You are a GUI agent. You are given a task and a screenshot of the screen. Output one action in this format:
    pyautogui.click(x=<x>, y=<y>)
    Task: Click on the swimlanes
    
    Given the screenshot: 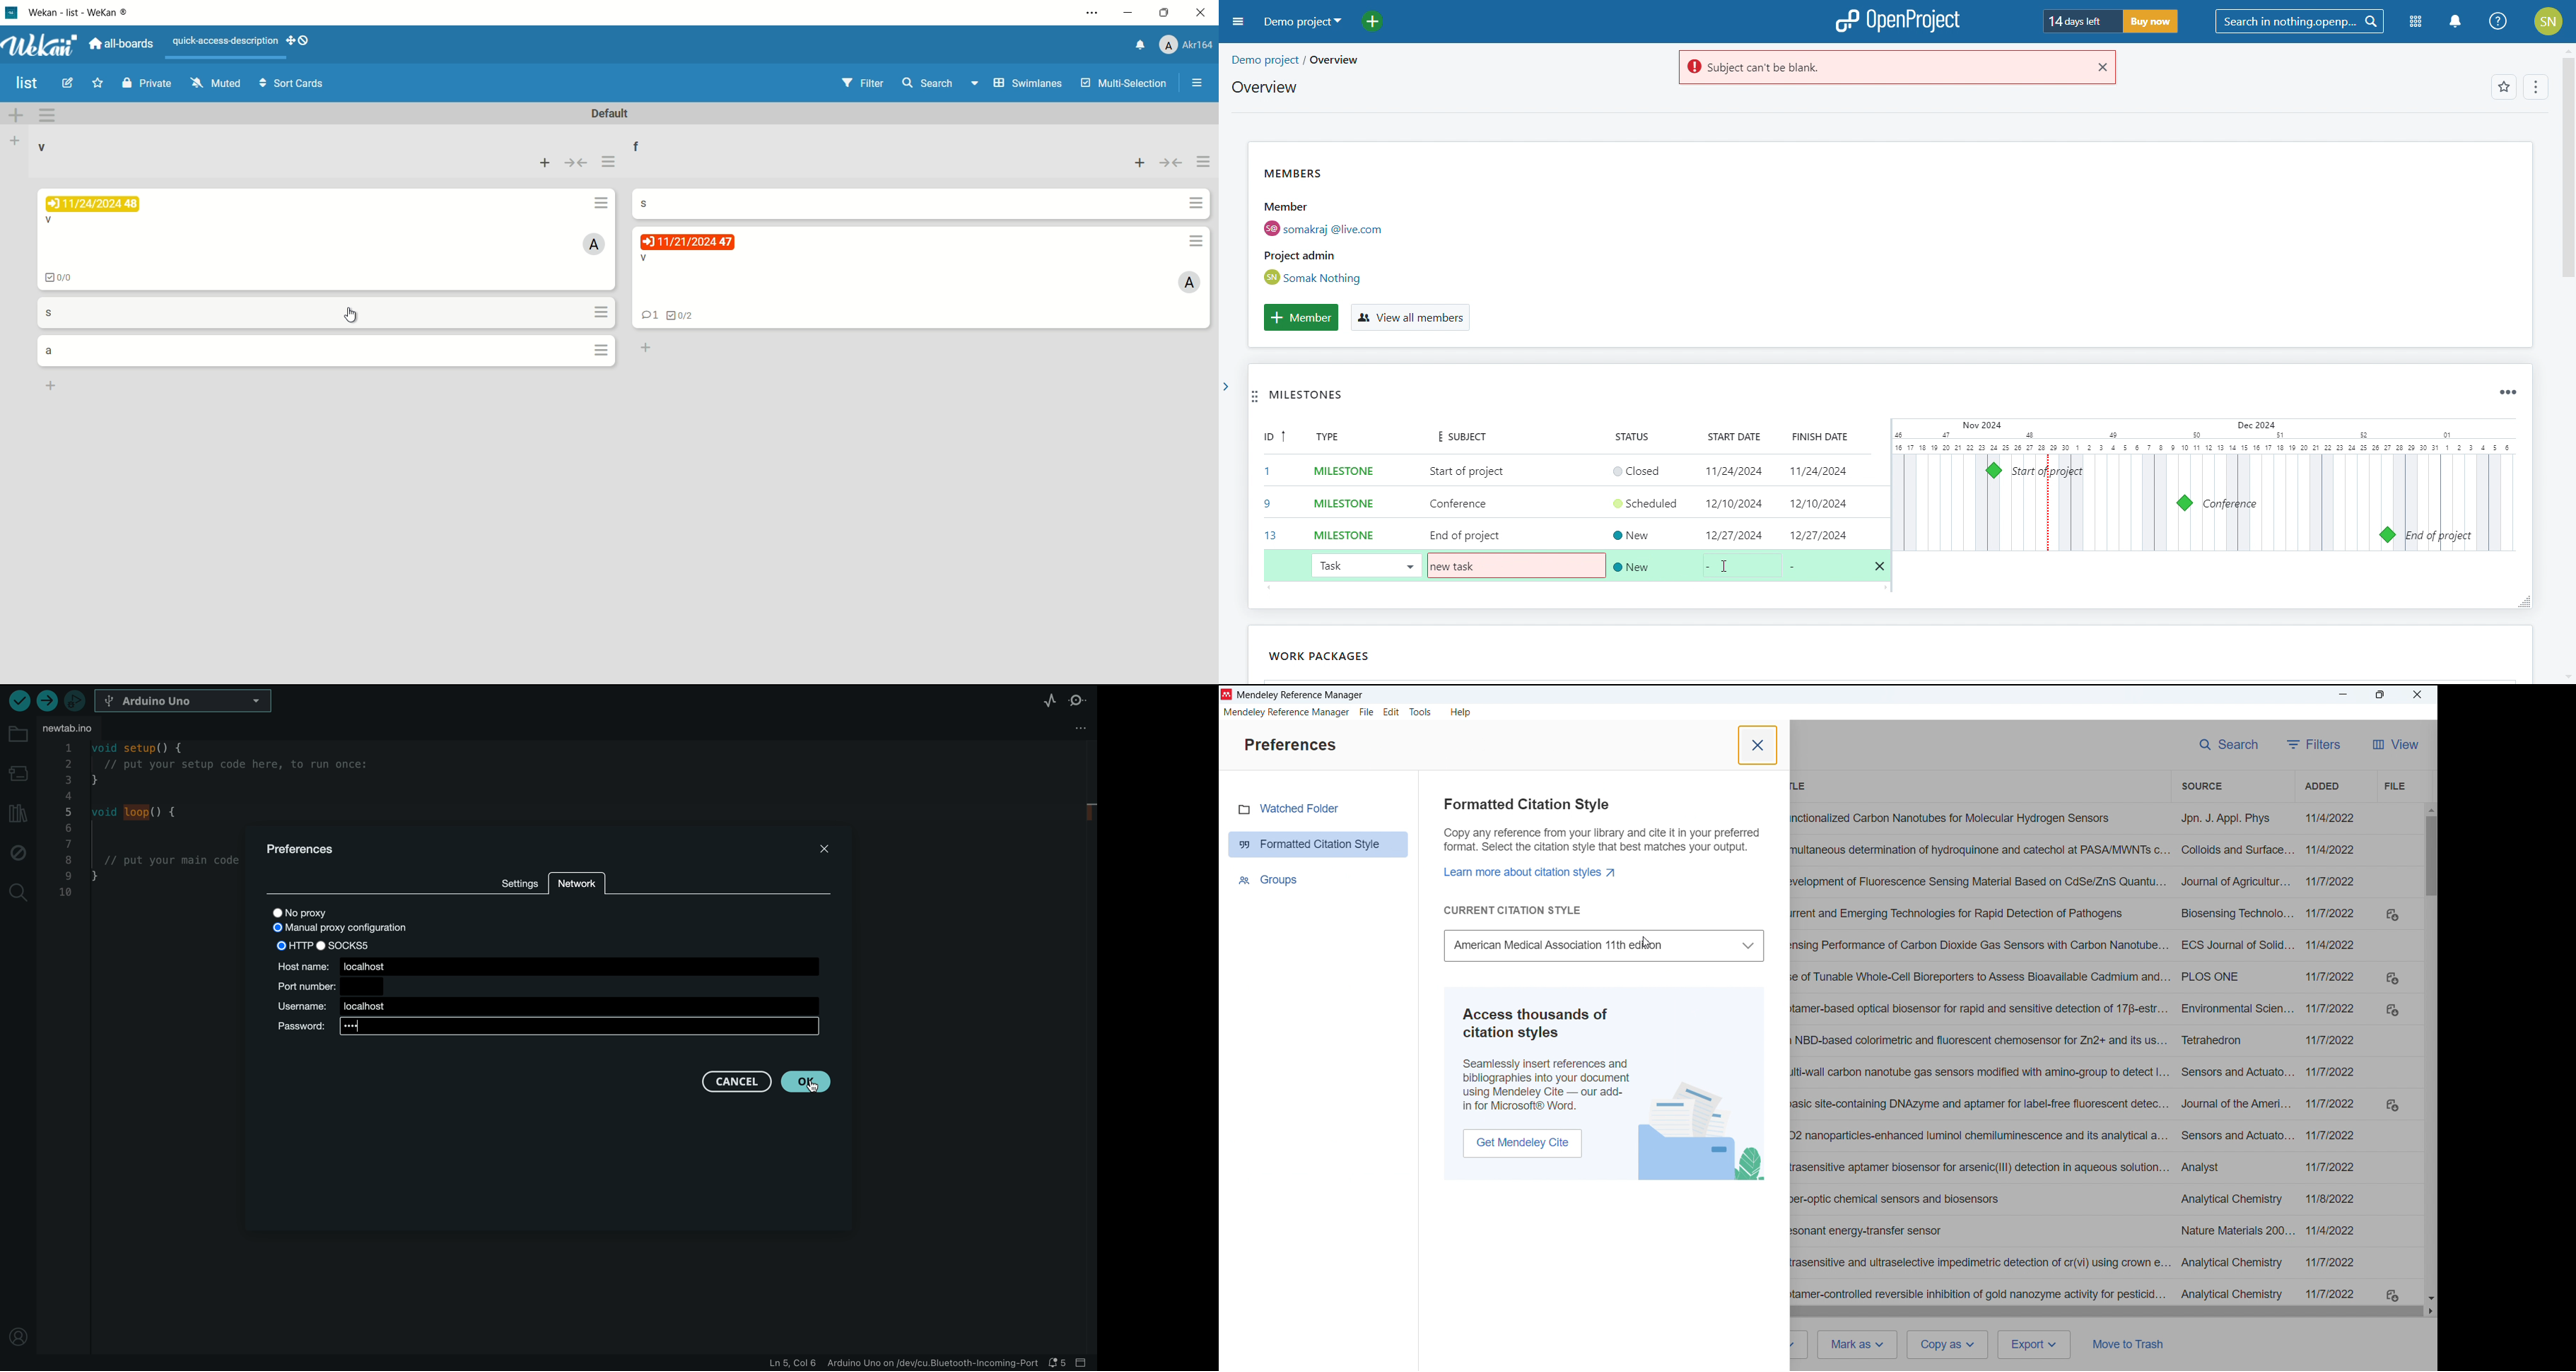 What is the action you would take?
    pyautogui.click(x=1029, y=84)
    